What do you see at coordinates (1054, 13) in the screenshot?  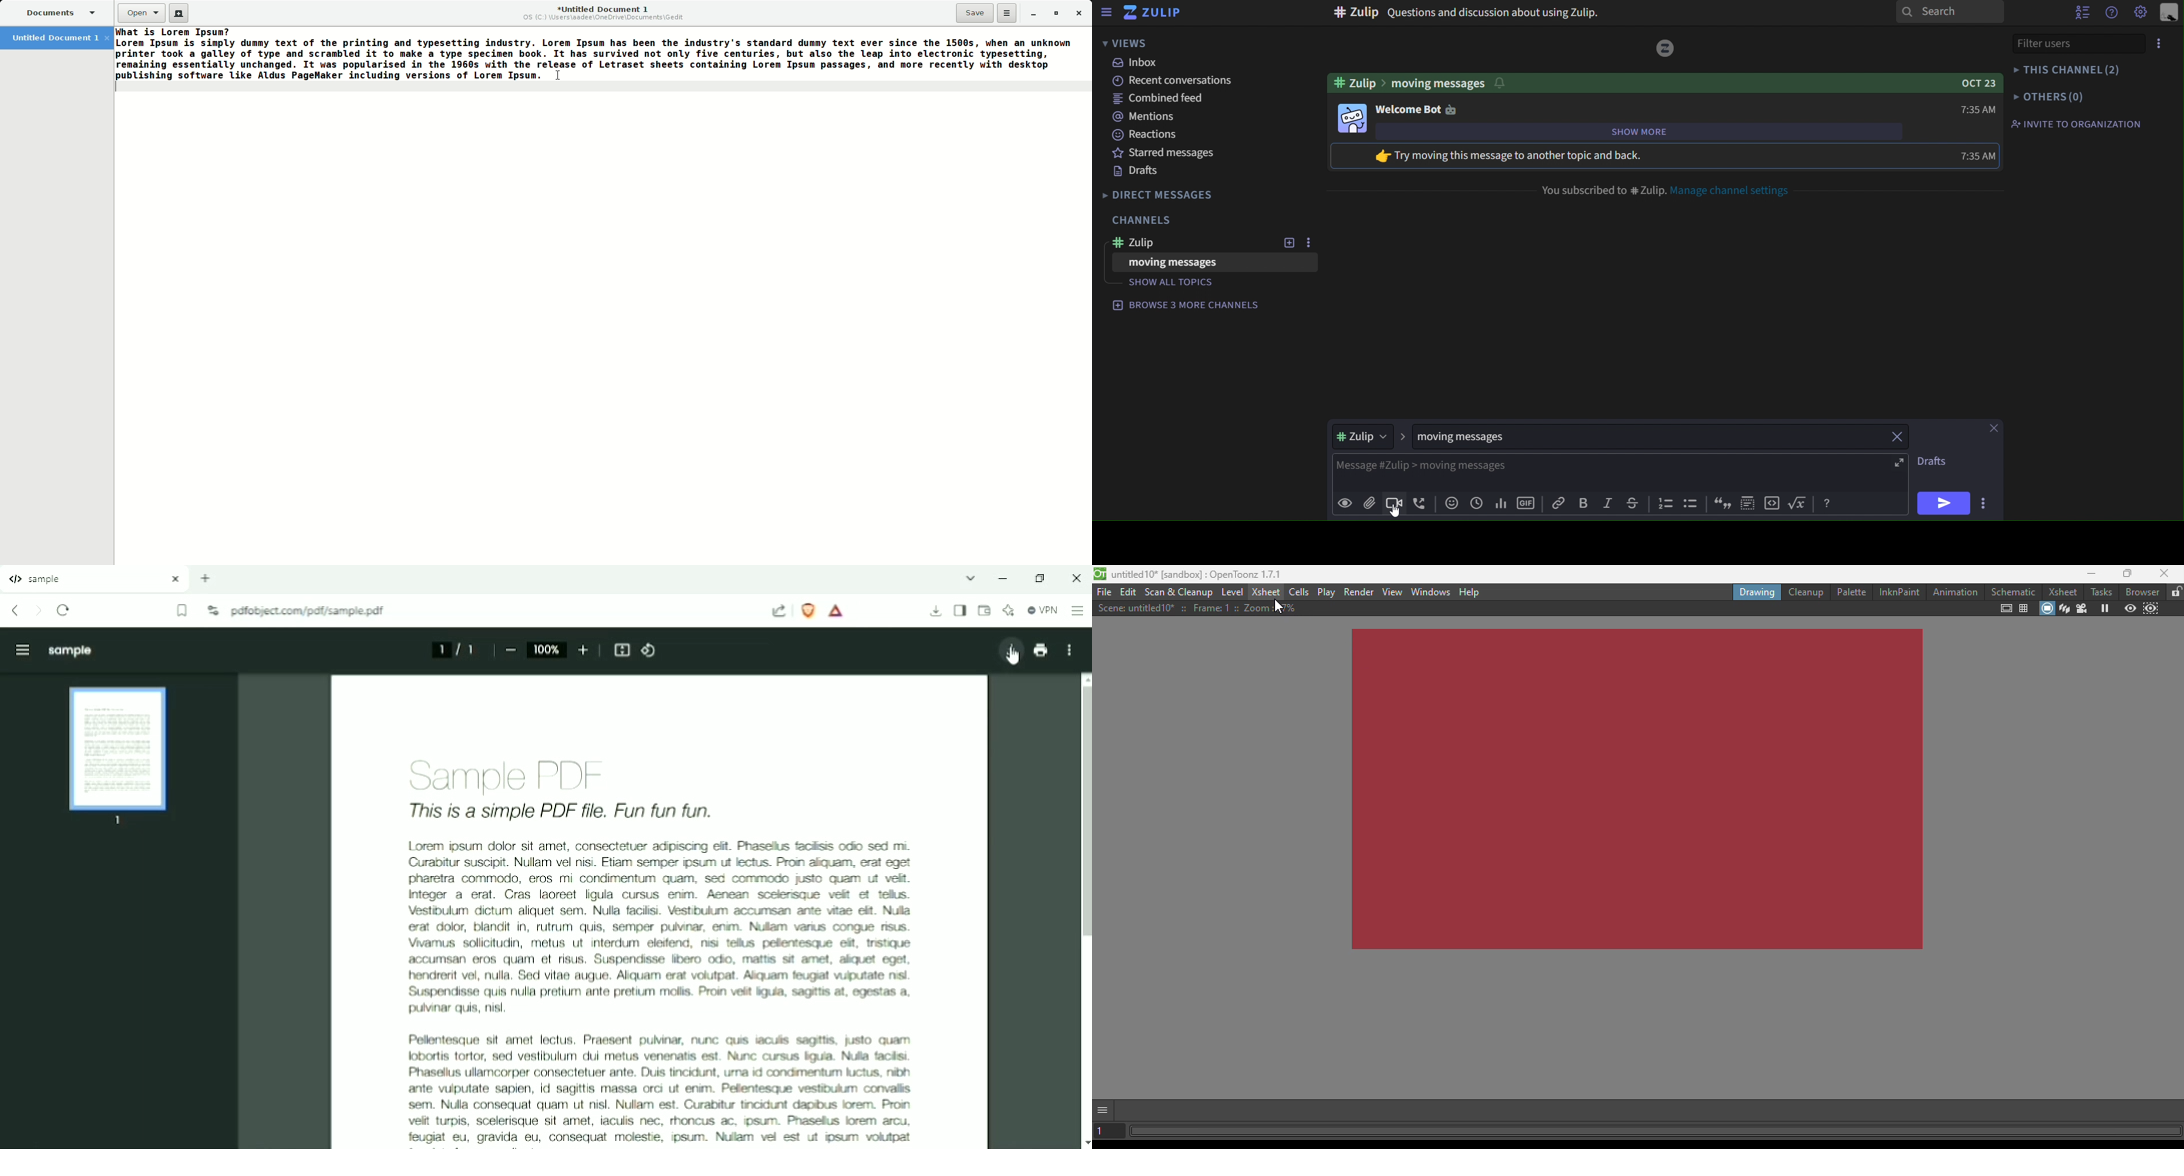 I see `Restore` at bounding box center [1054, 13].